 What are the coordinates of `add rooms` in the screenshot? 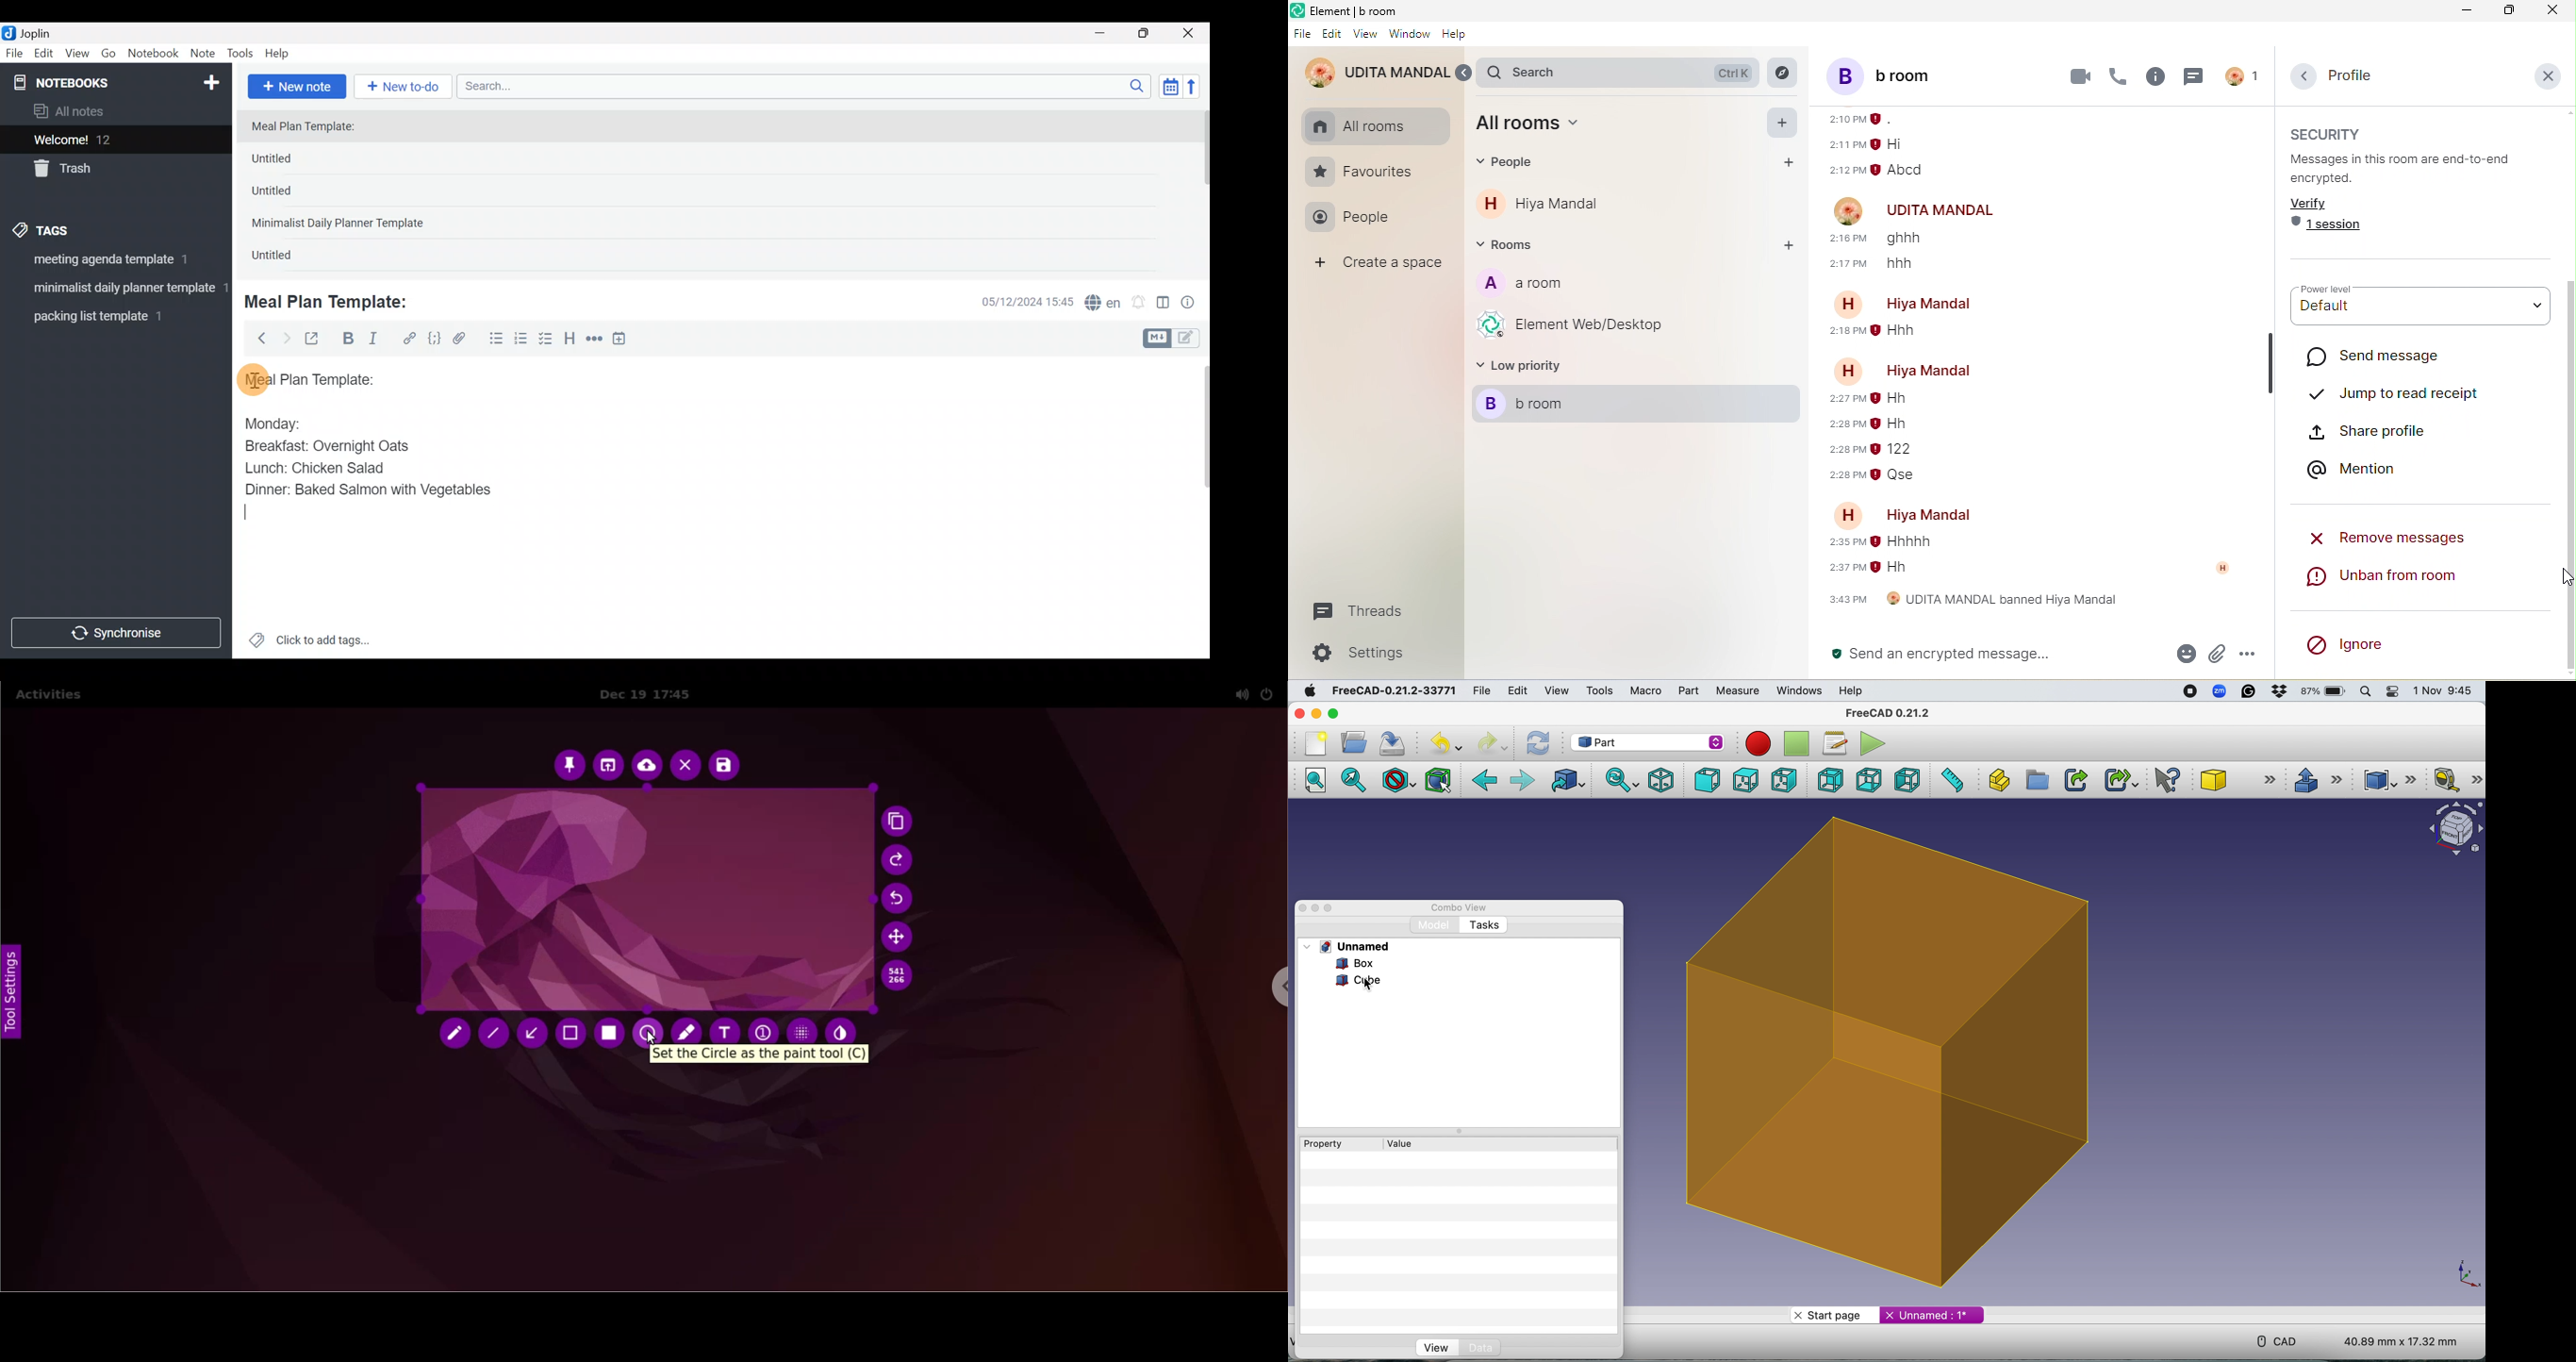 It's located at (1787, 245).